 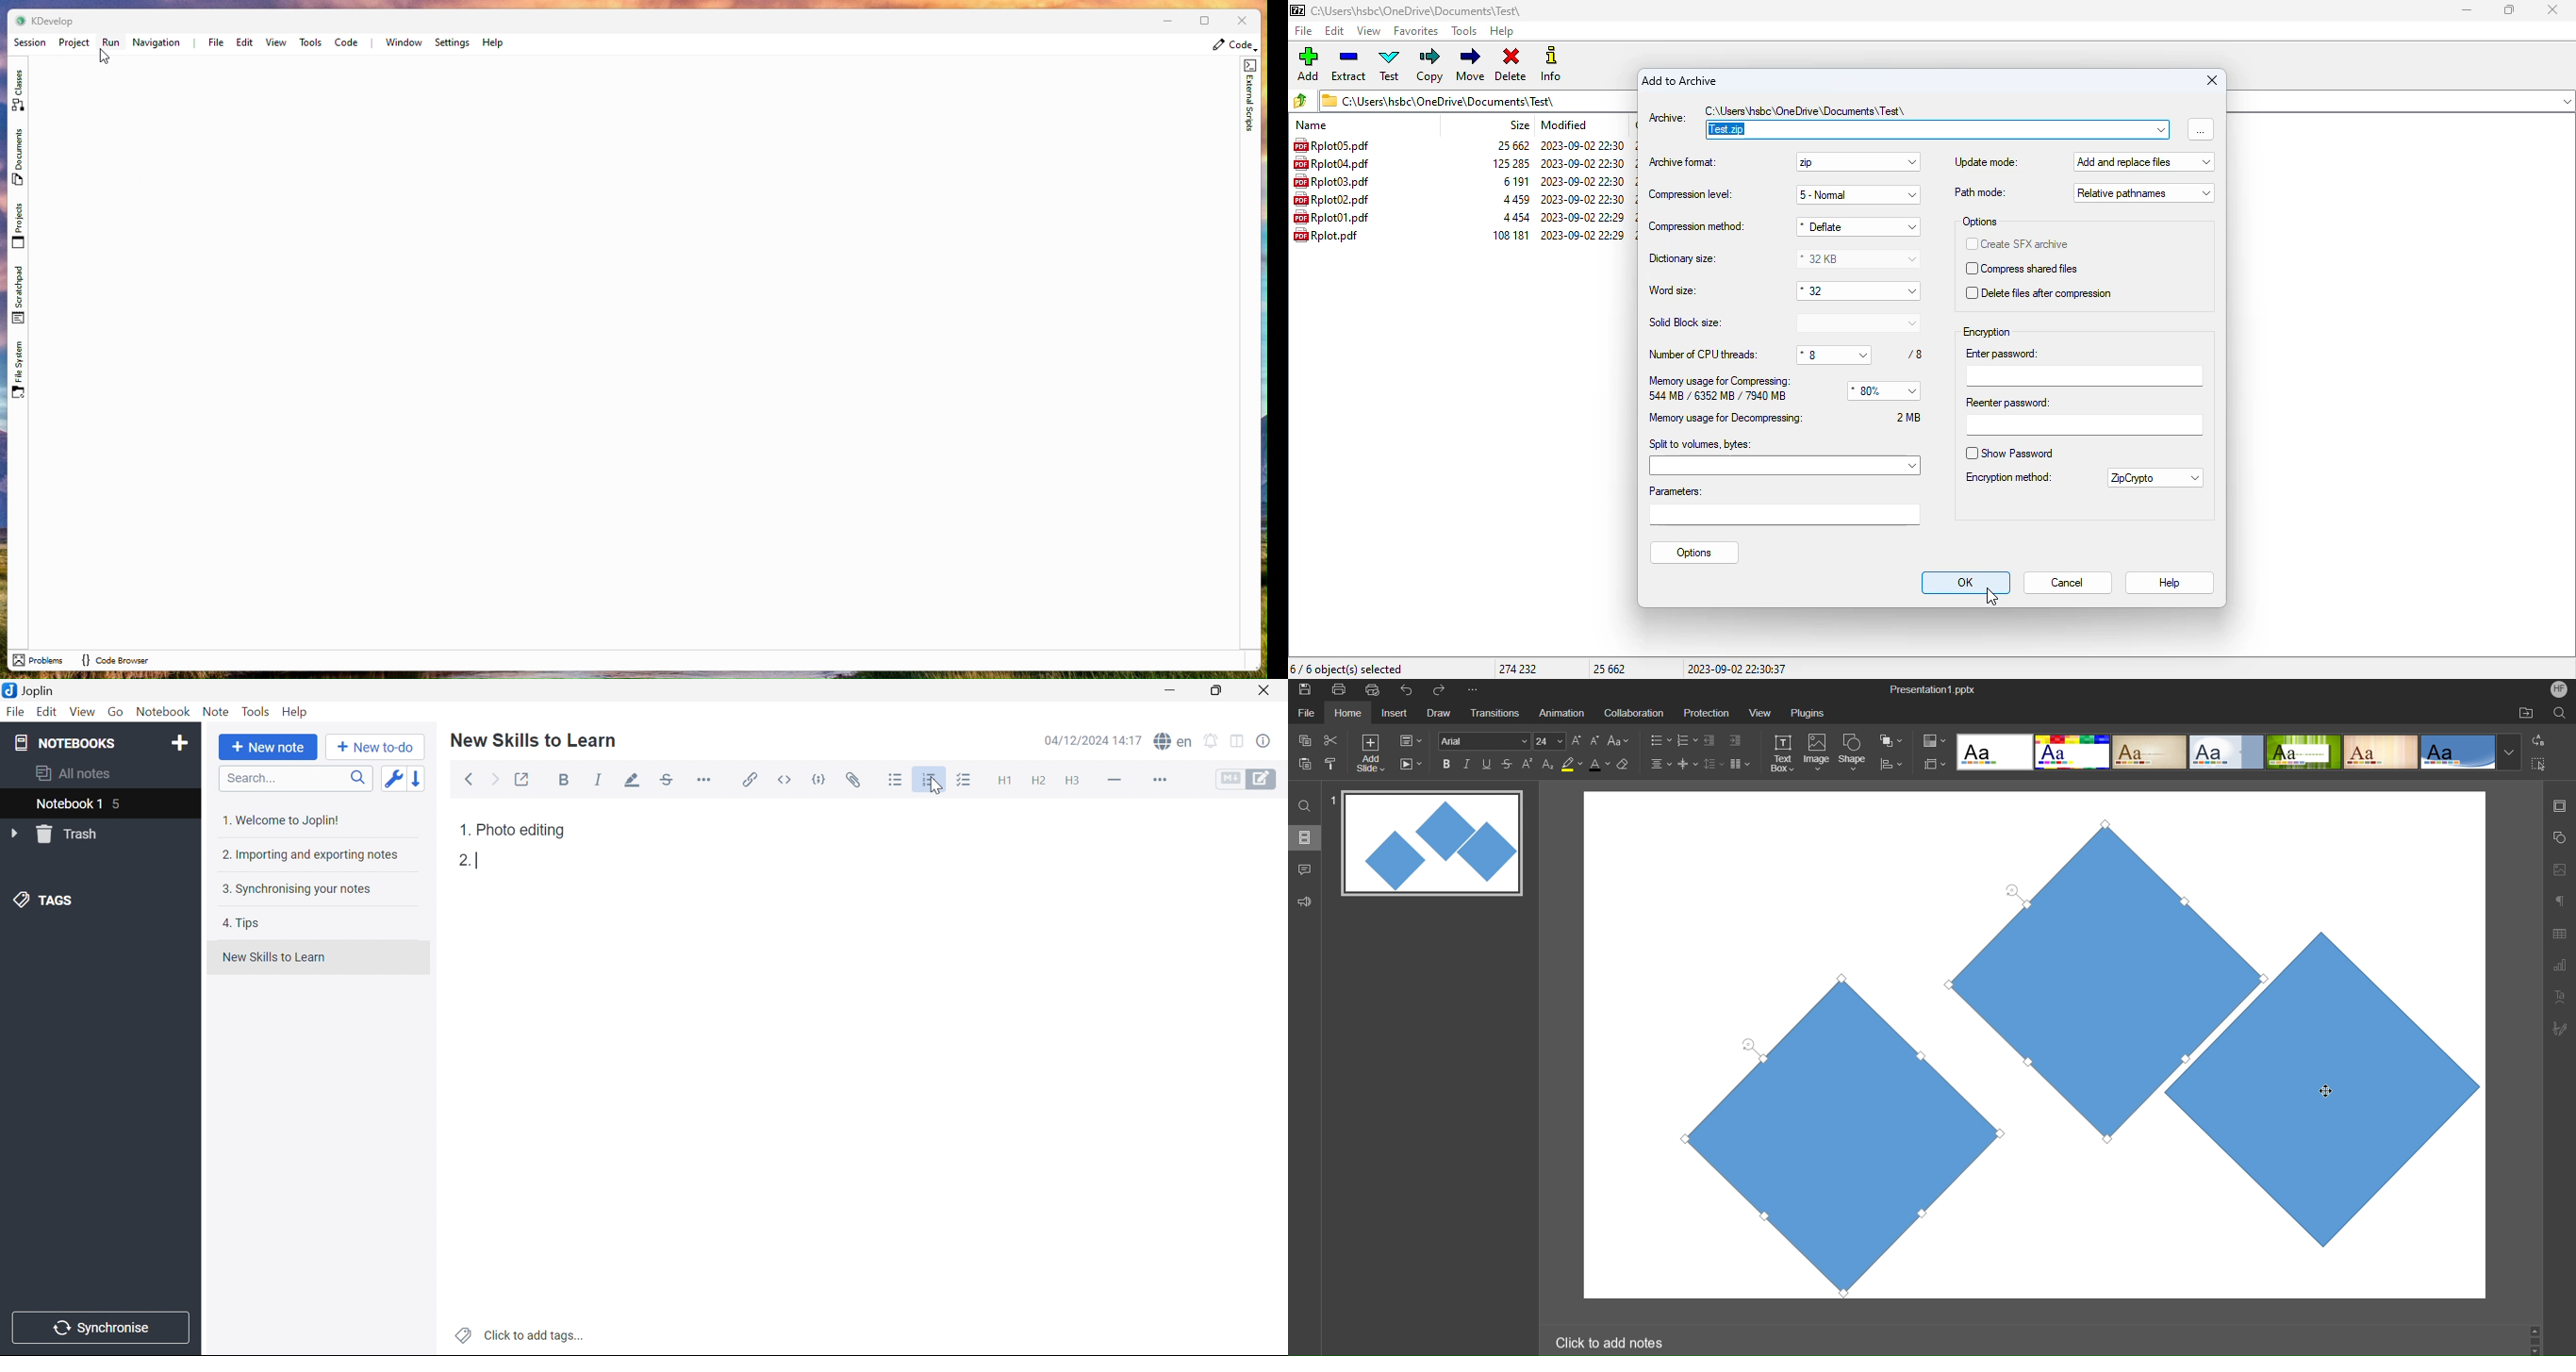 I want to click on Inline code, so click(x=787, y=780).